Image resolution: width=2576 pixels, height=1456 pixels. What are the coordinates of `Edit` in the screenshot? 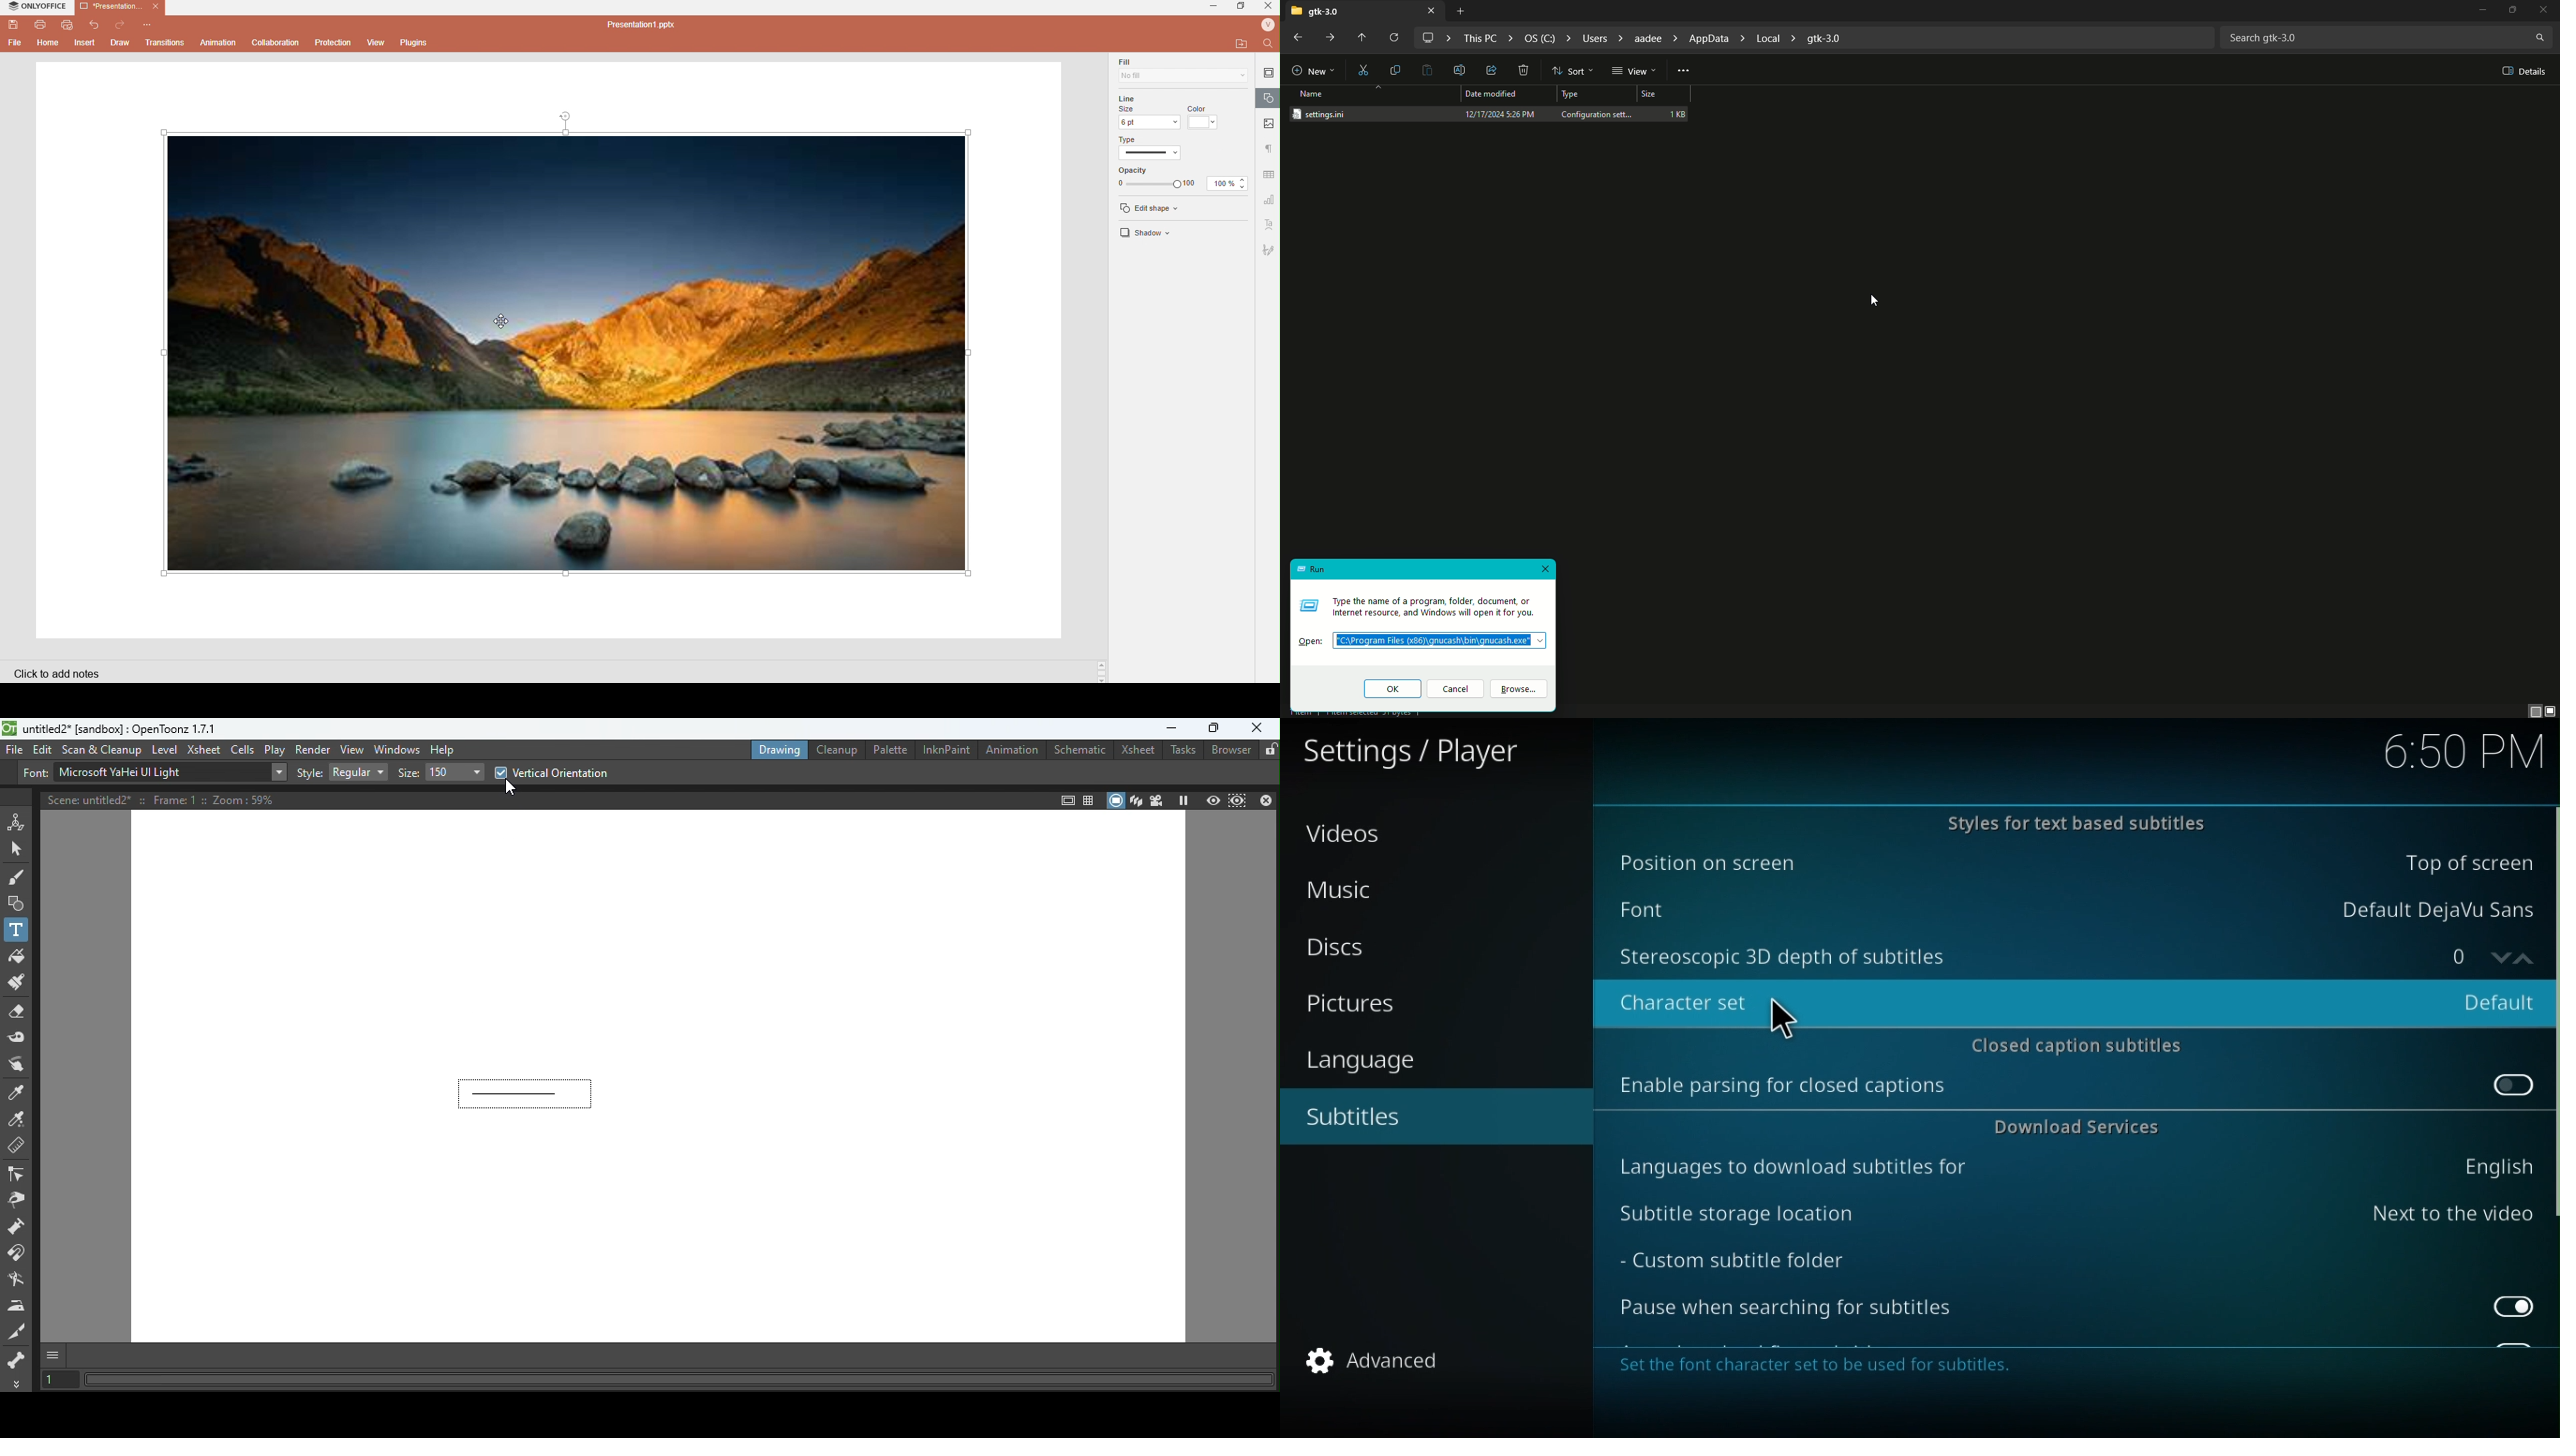 It's located at (1461, 69).